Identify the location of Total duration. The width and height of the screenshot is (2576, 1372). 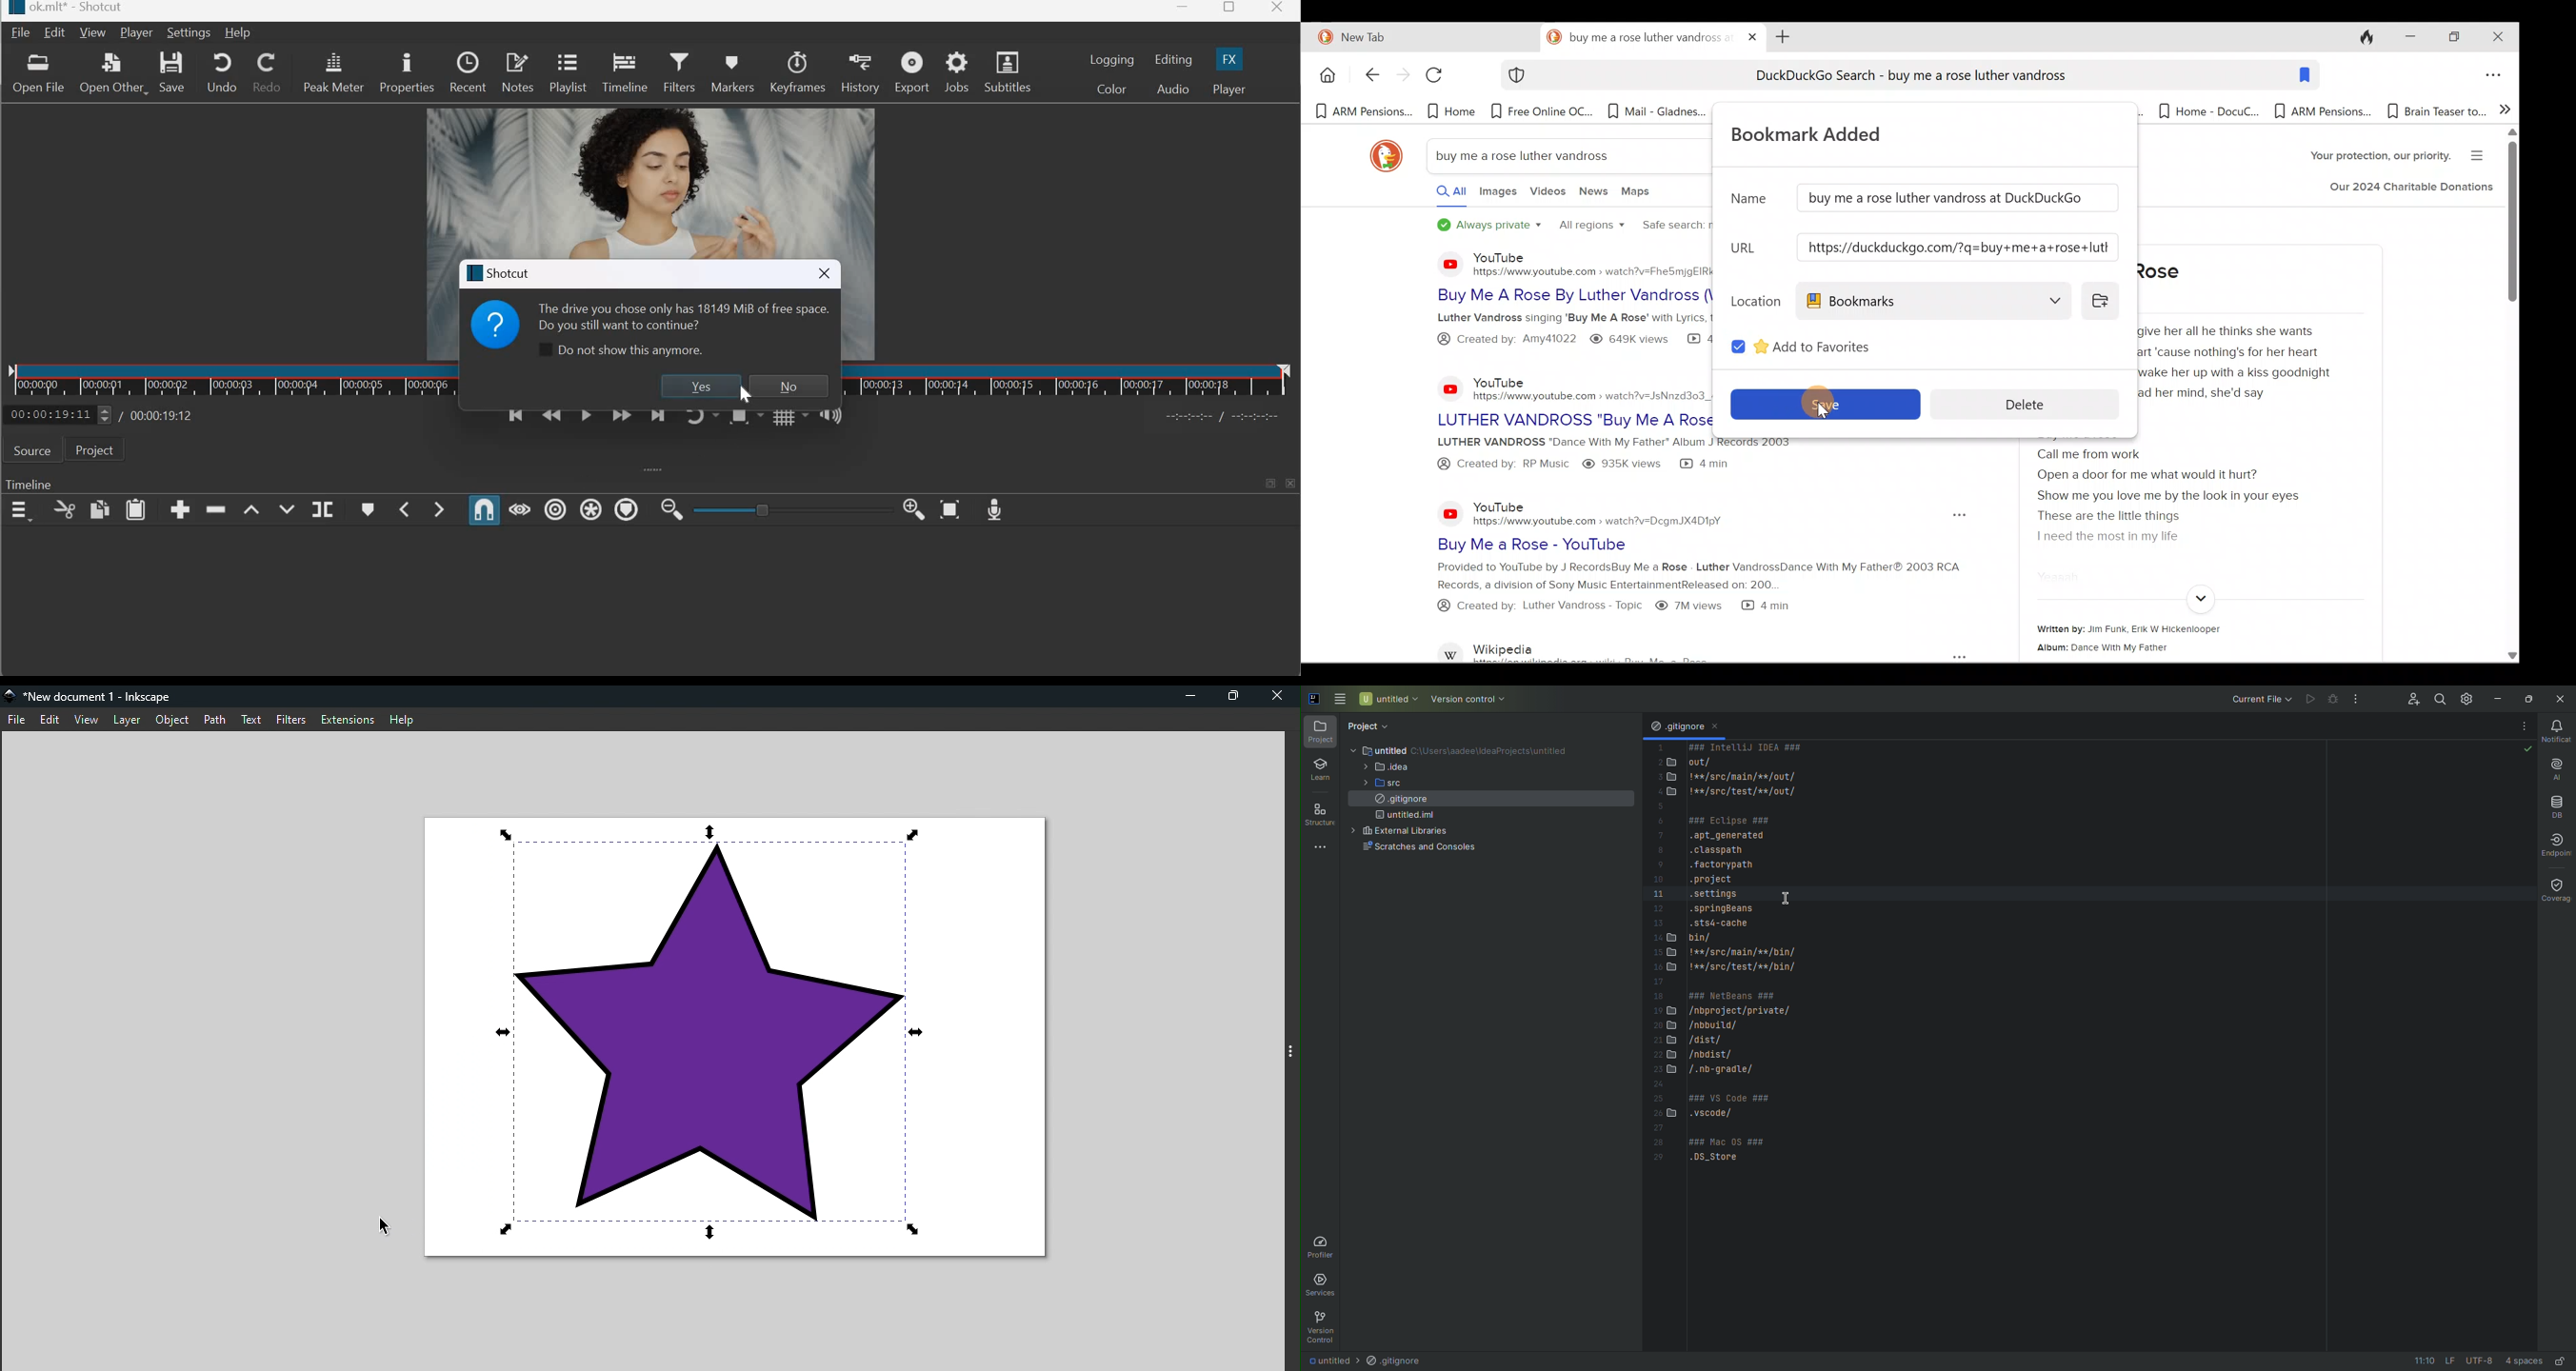
(158, 415).